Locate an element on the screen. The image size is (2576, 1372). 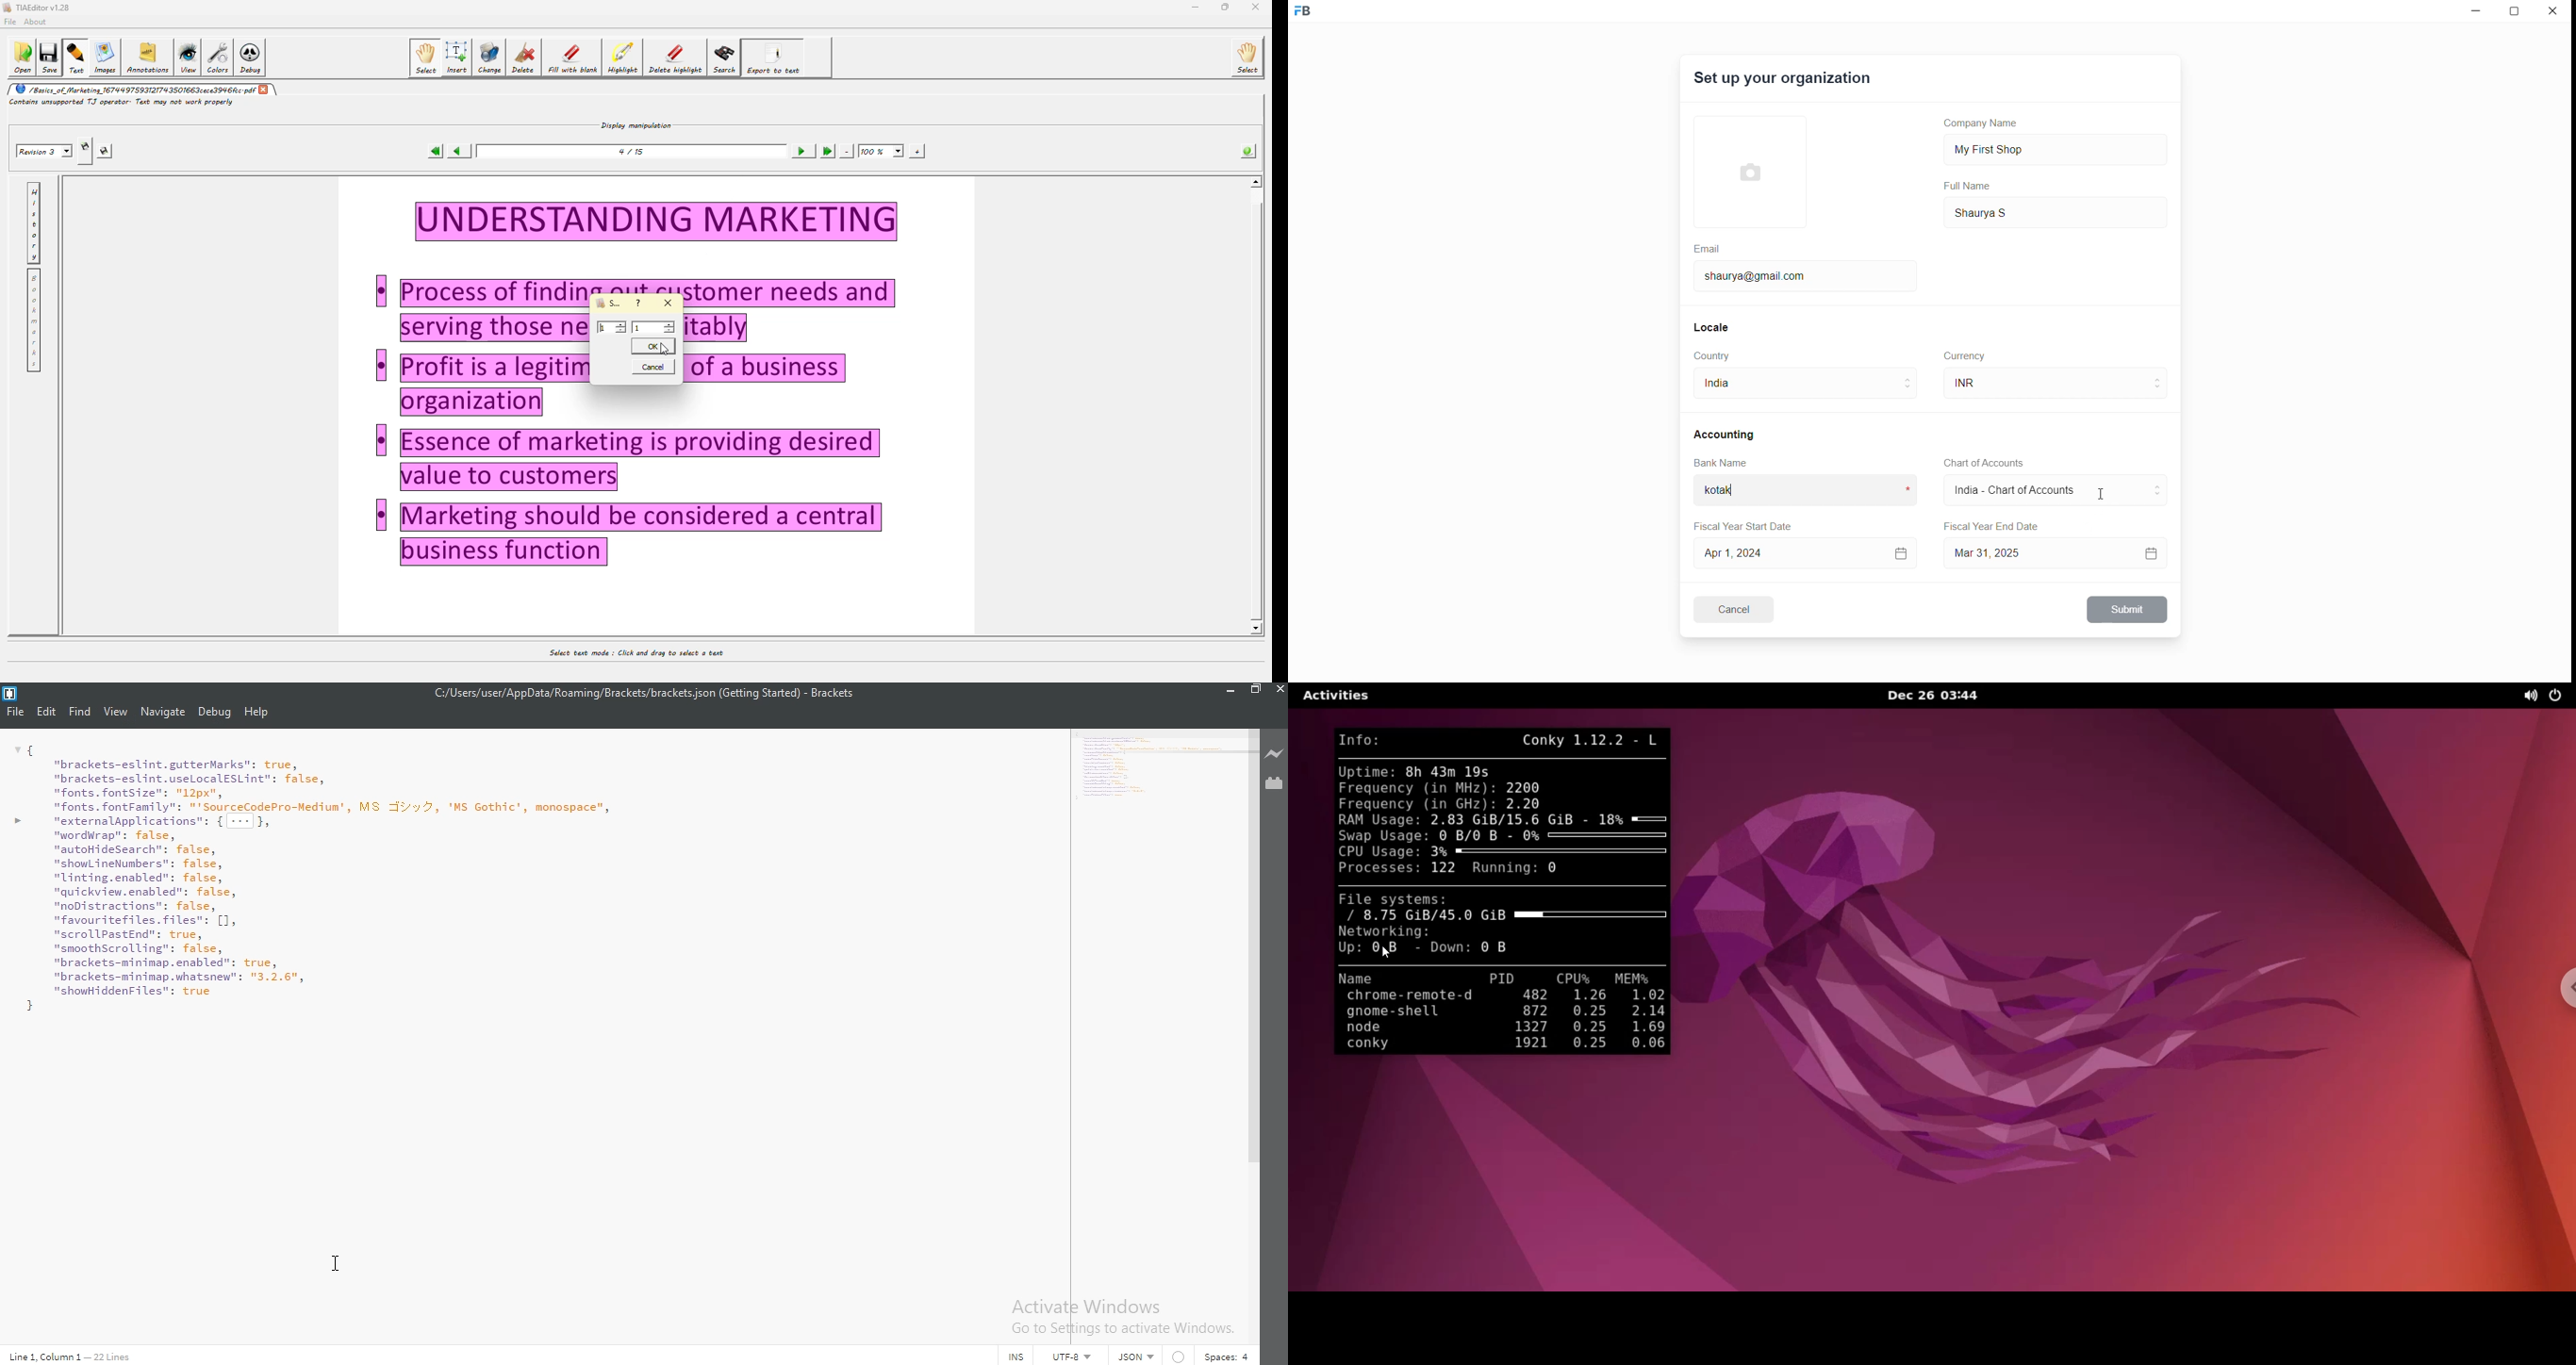
move to below CoA is located at coordinates (2159, 496).